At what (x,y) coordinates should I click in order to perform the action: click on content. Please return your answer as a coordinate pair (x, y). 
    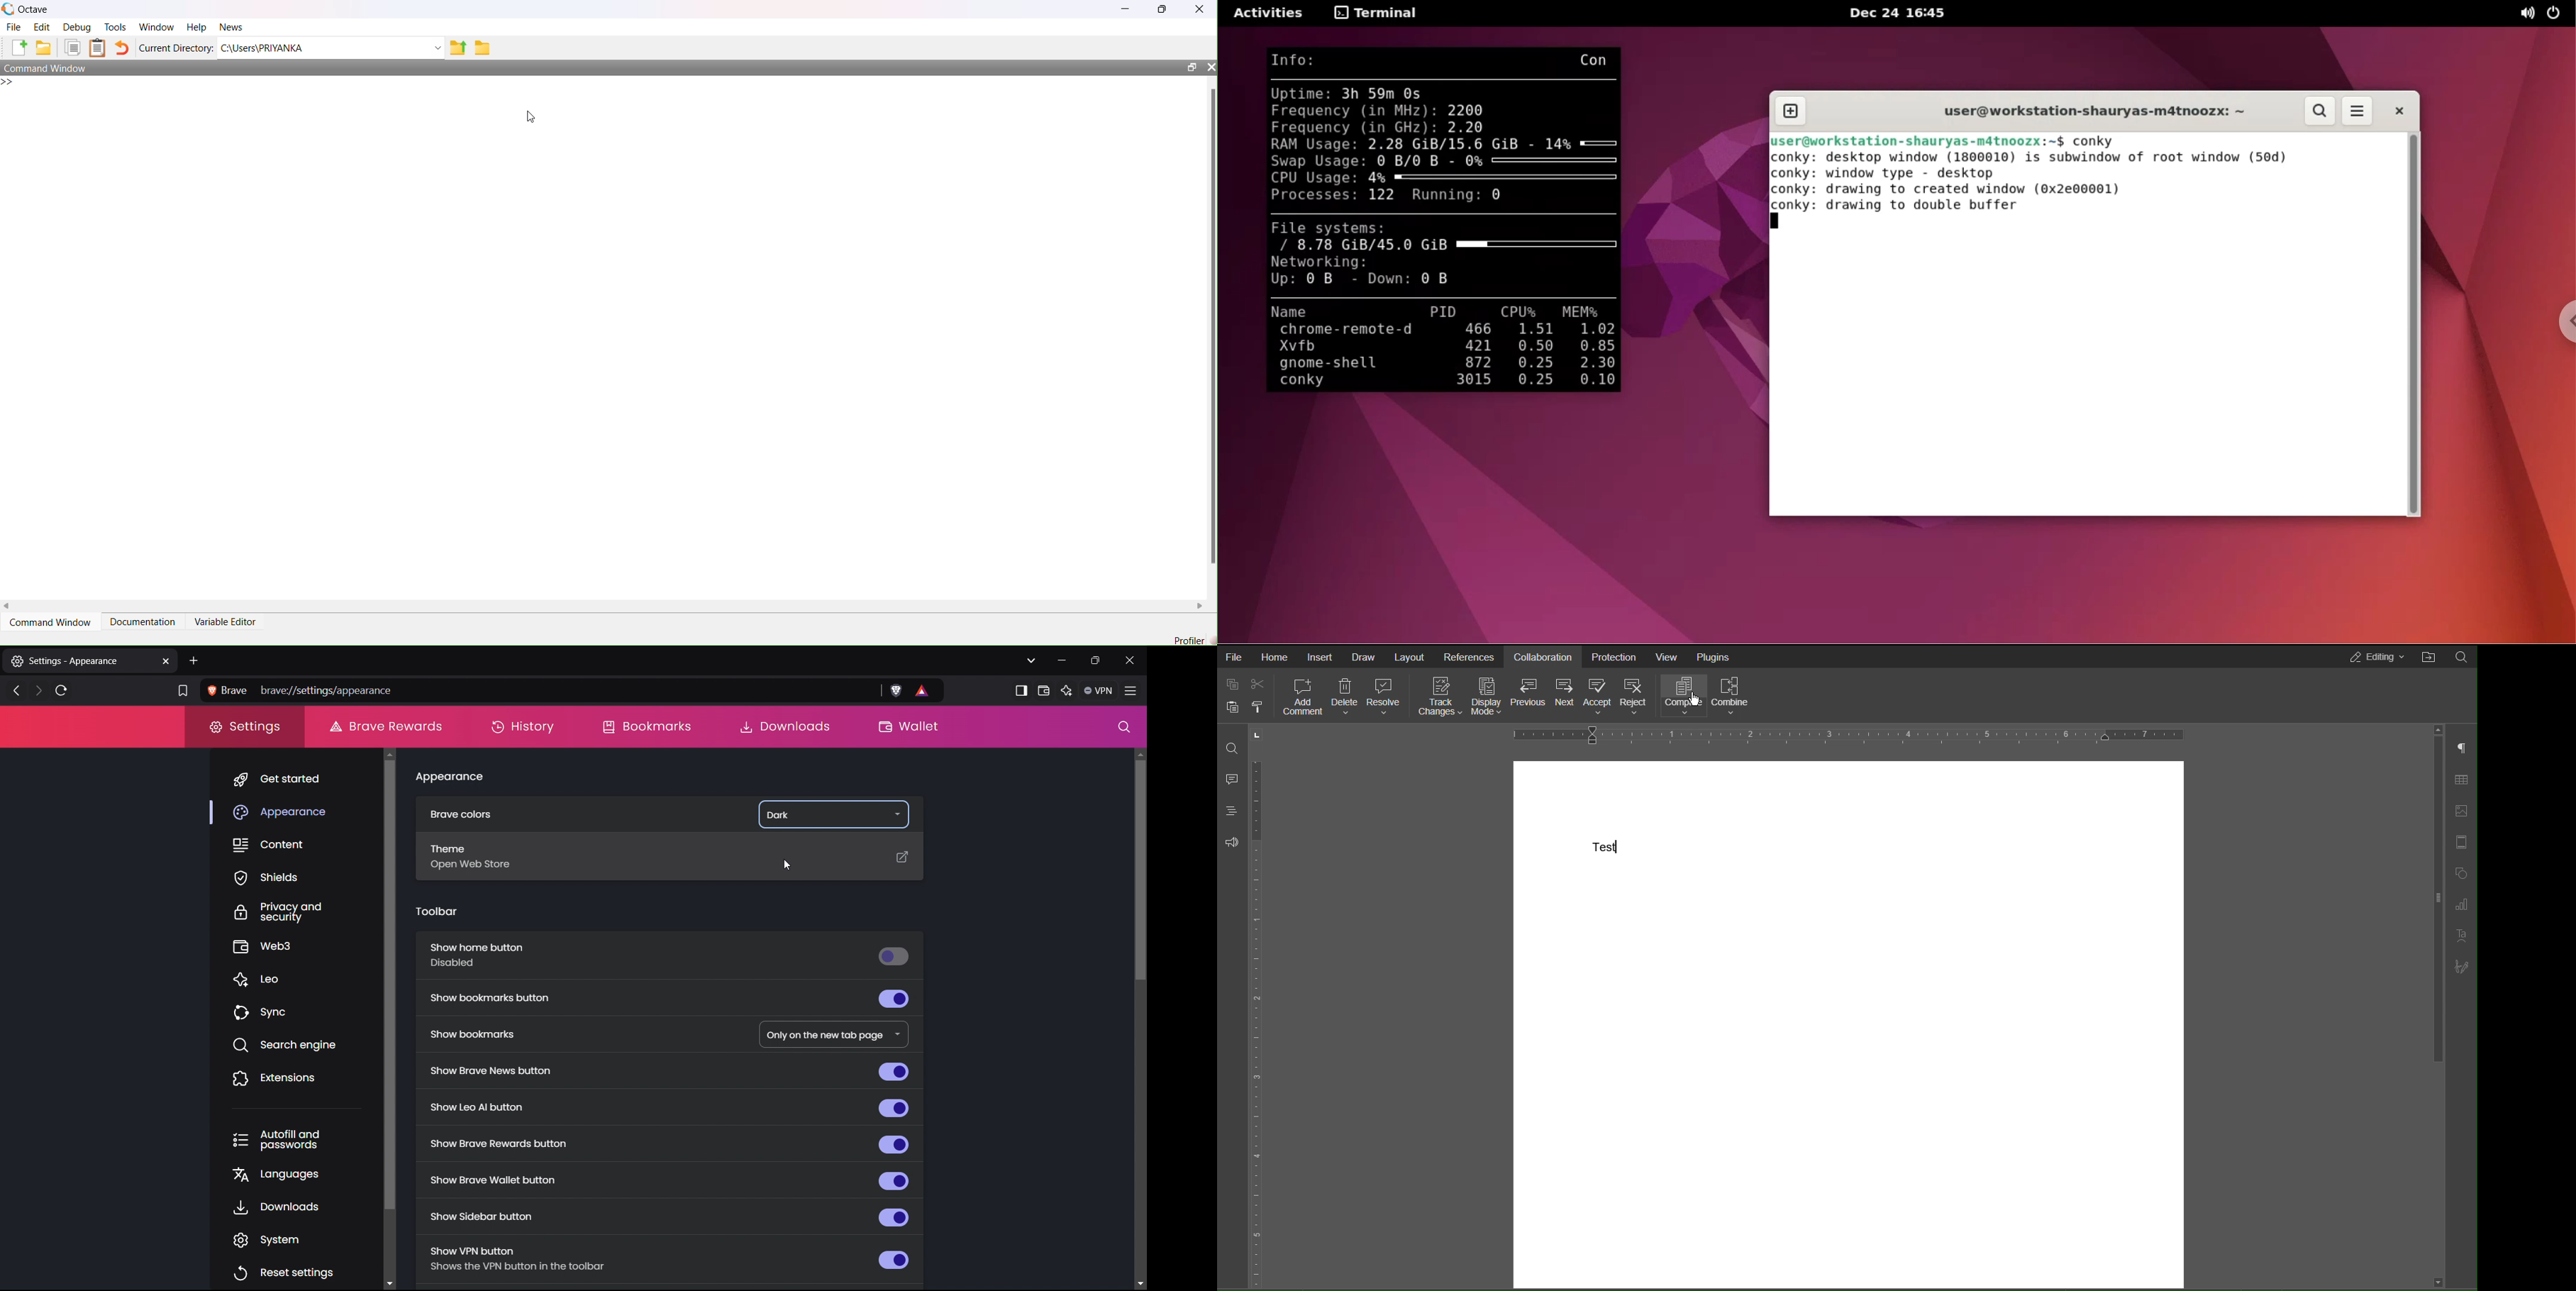
    Looking at the image, I should click on (305, 843).